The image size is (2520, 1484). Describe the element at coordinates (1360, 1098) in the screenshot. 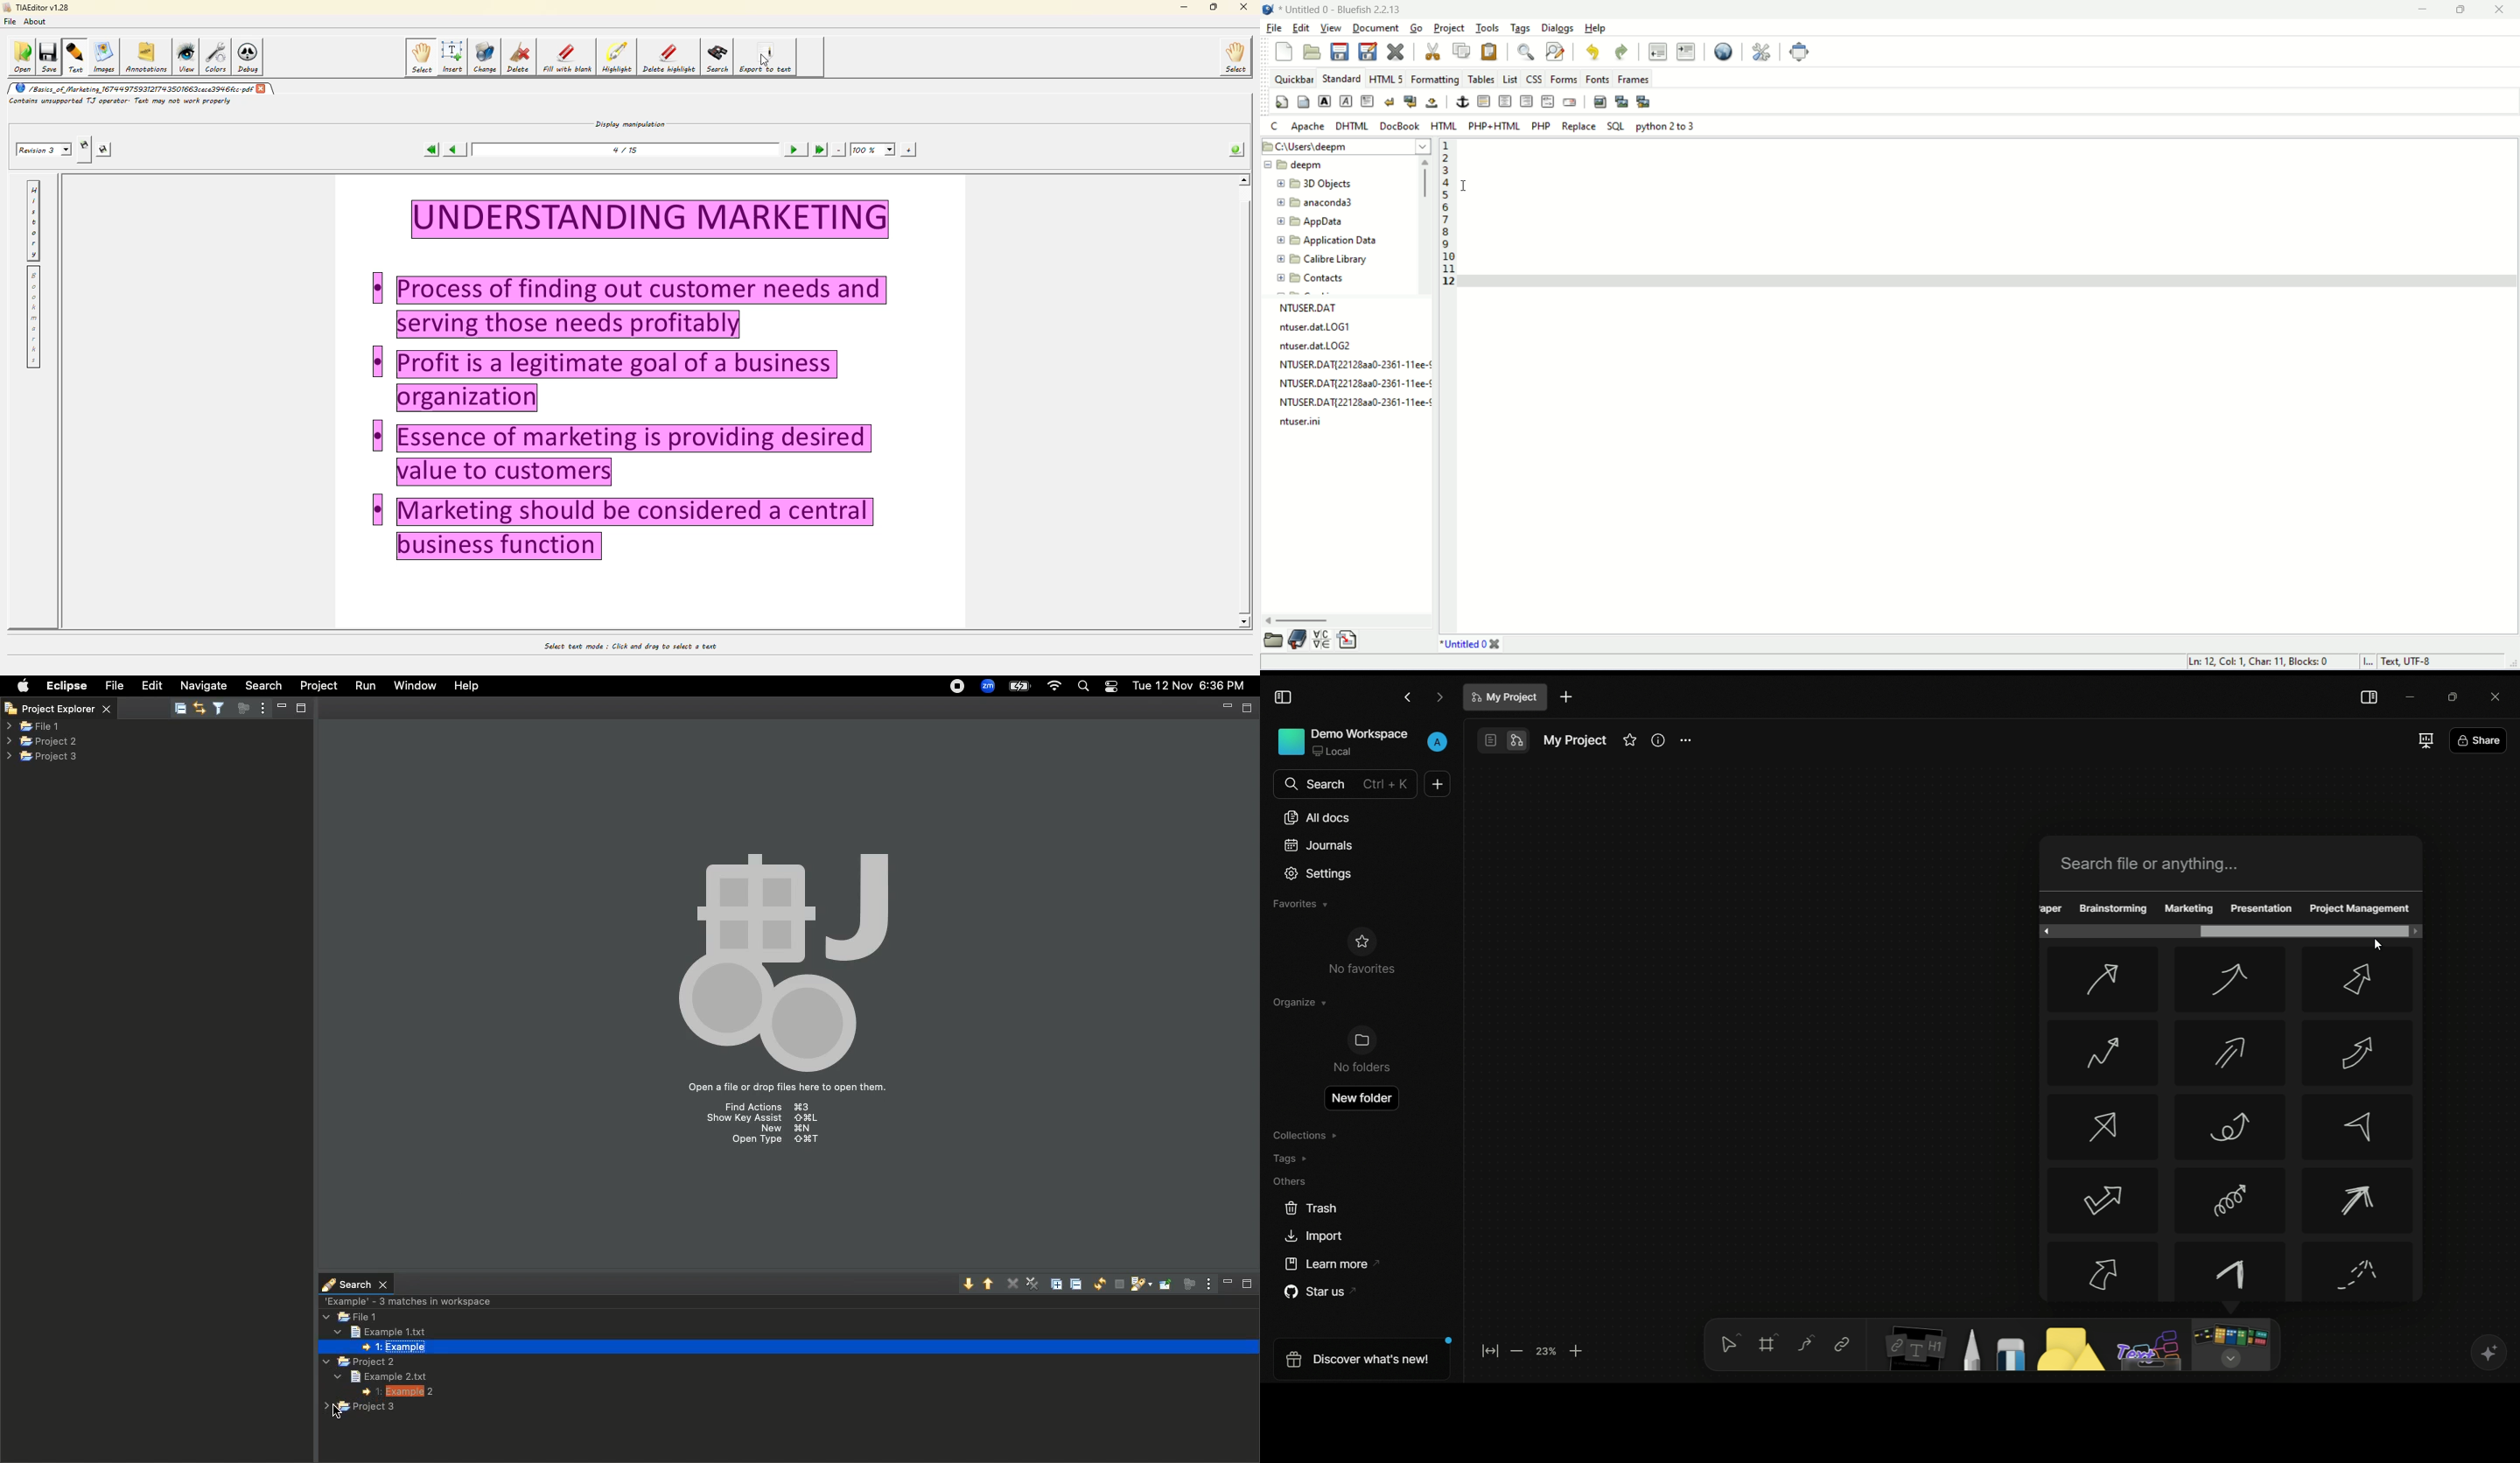

I see `new folder` at that location.